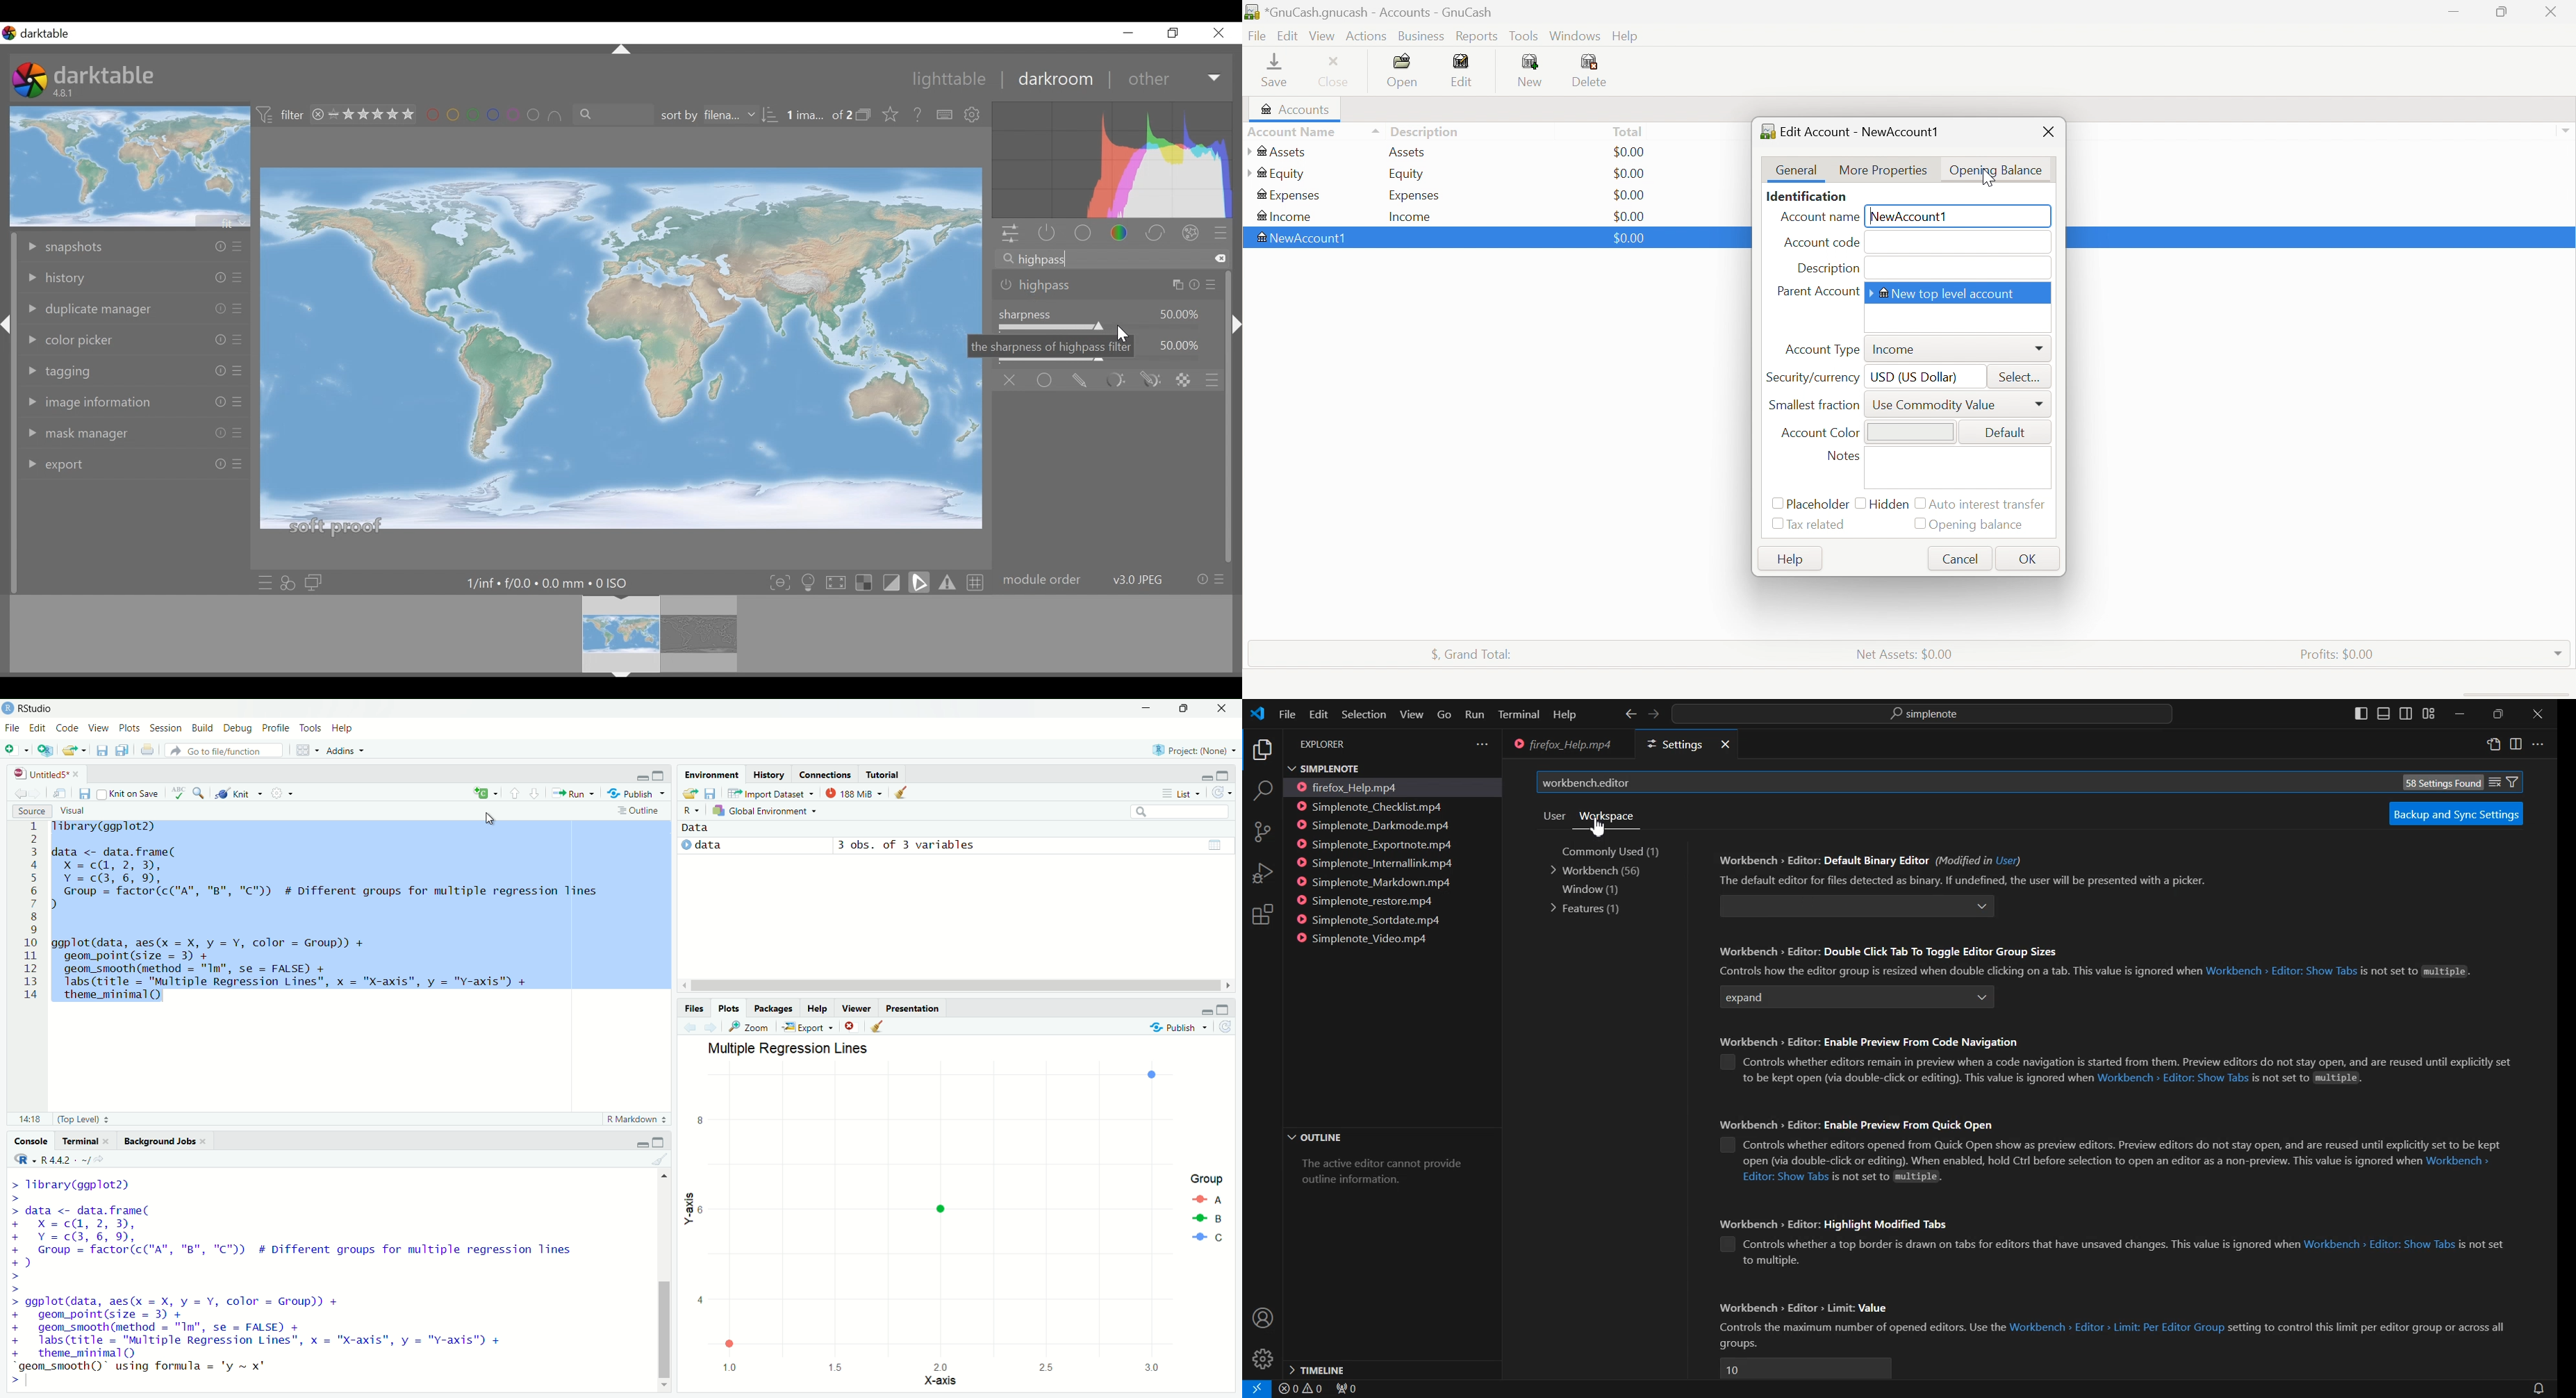  I want to click on close, so click(850, 1027).